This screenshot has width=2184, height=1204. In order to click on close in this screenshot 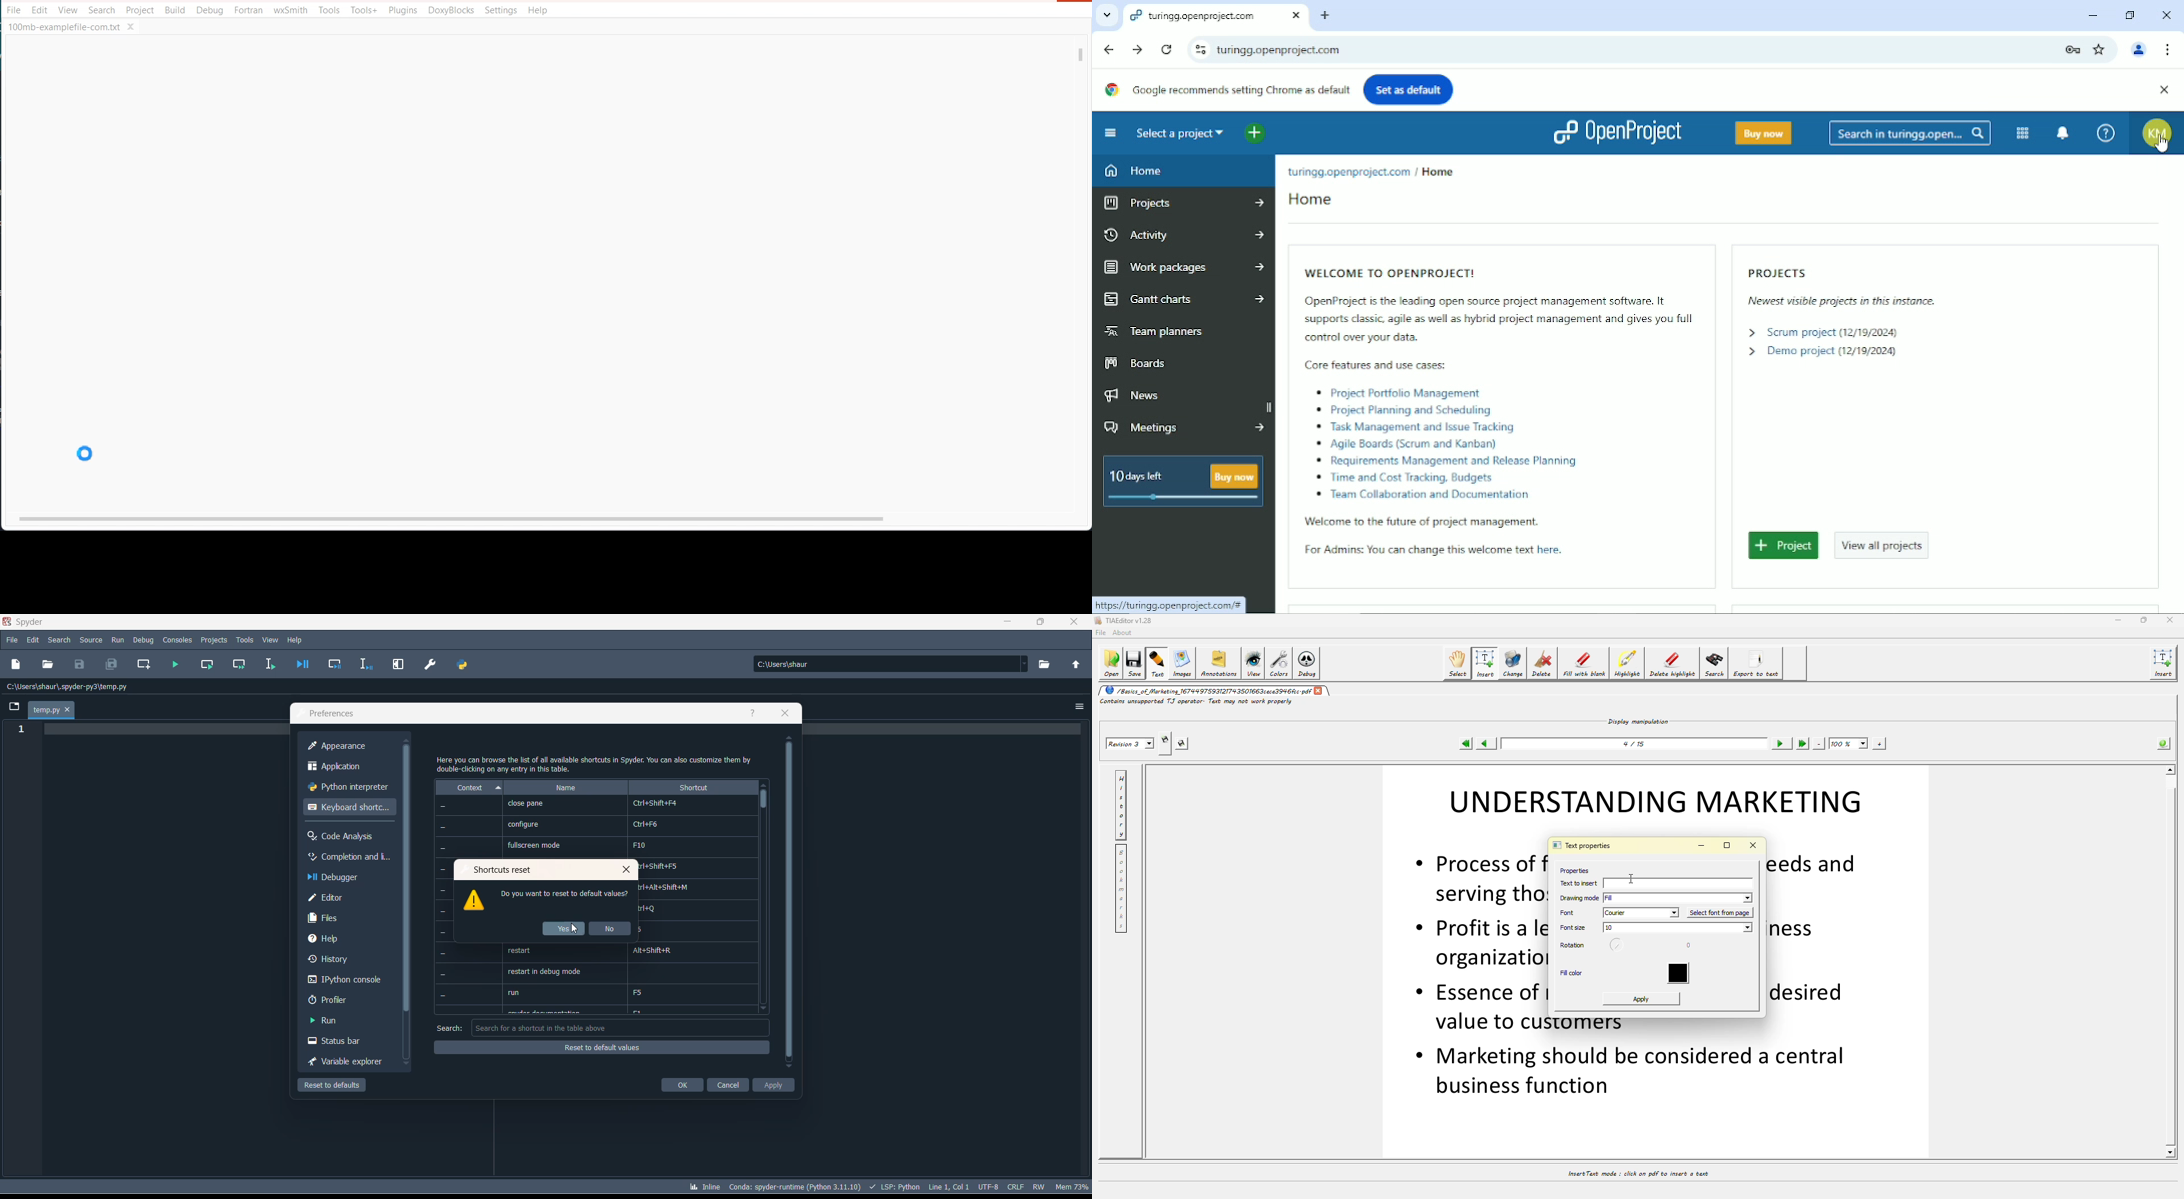, I will do `click(1072, 625)`.